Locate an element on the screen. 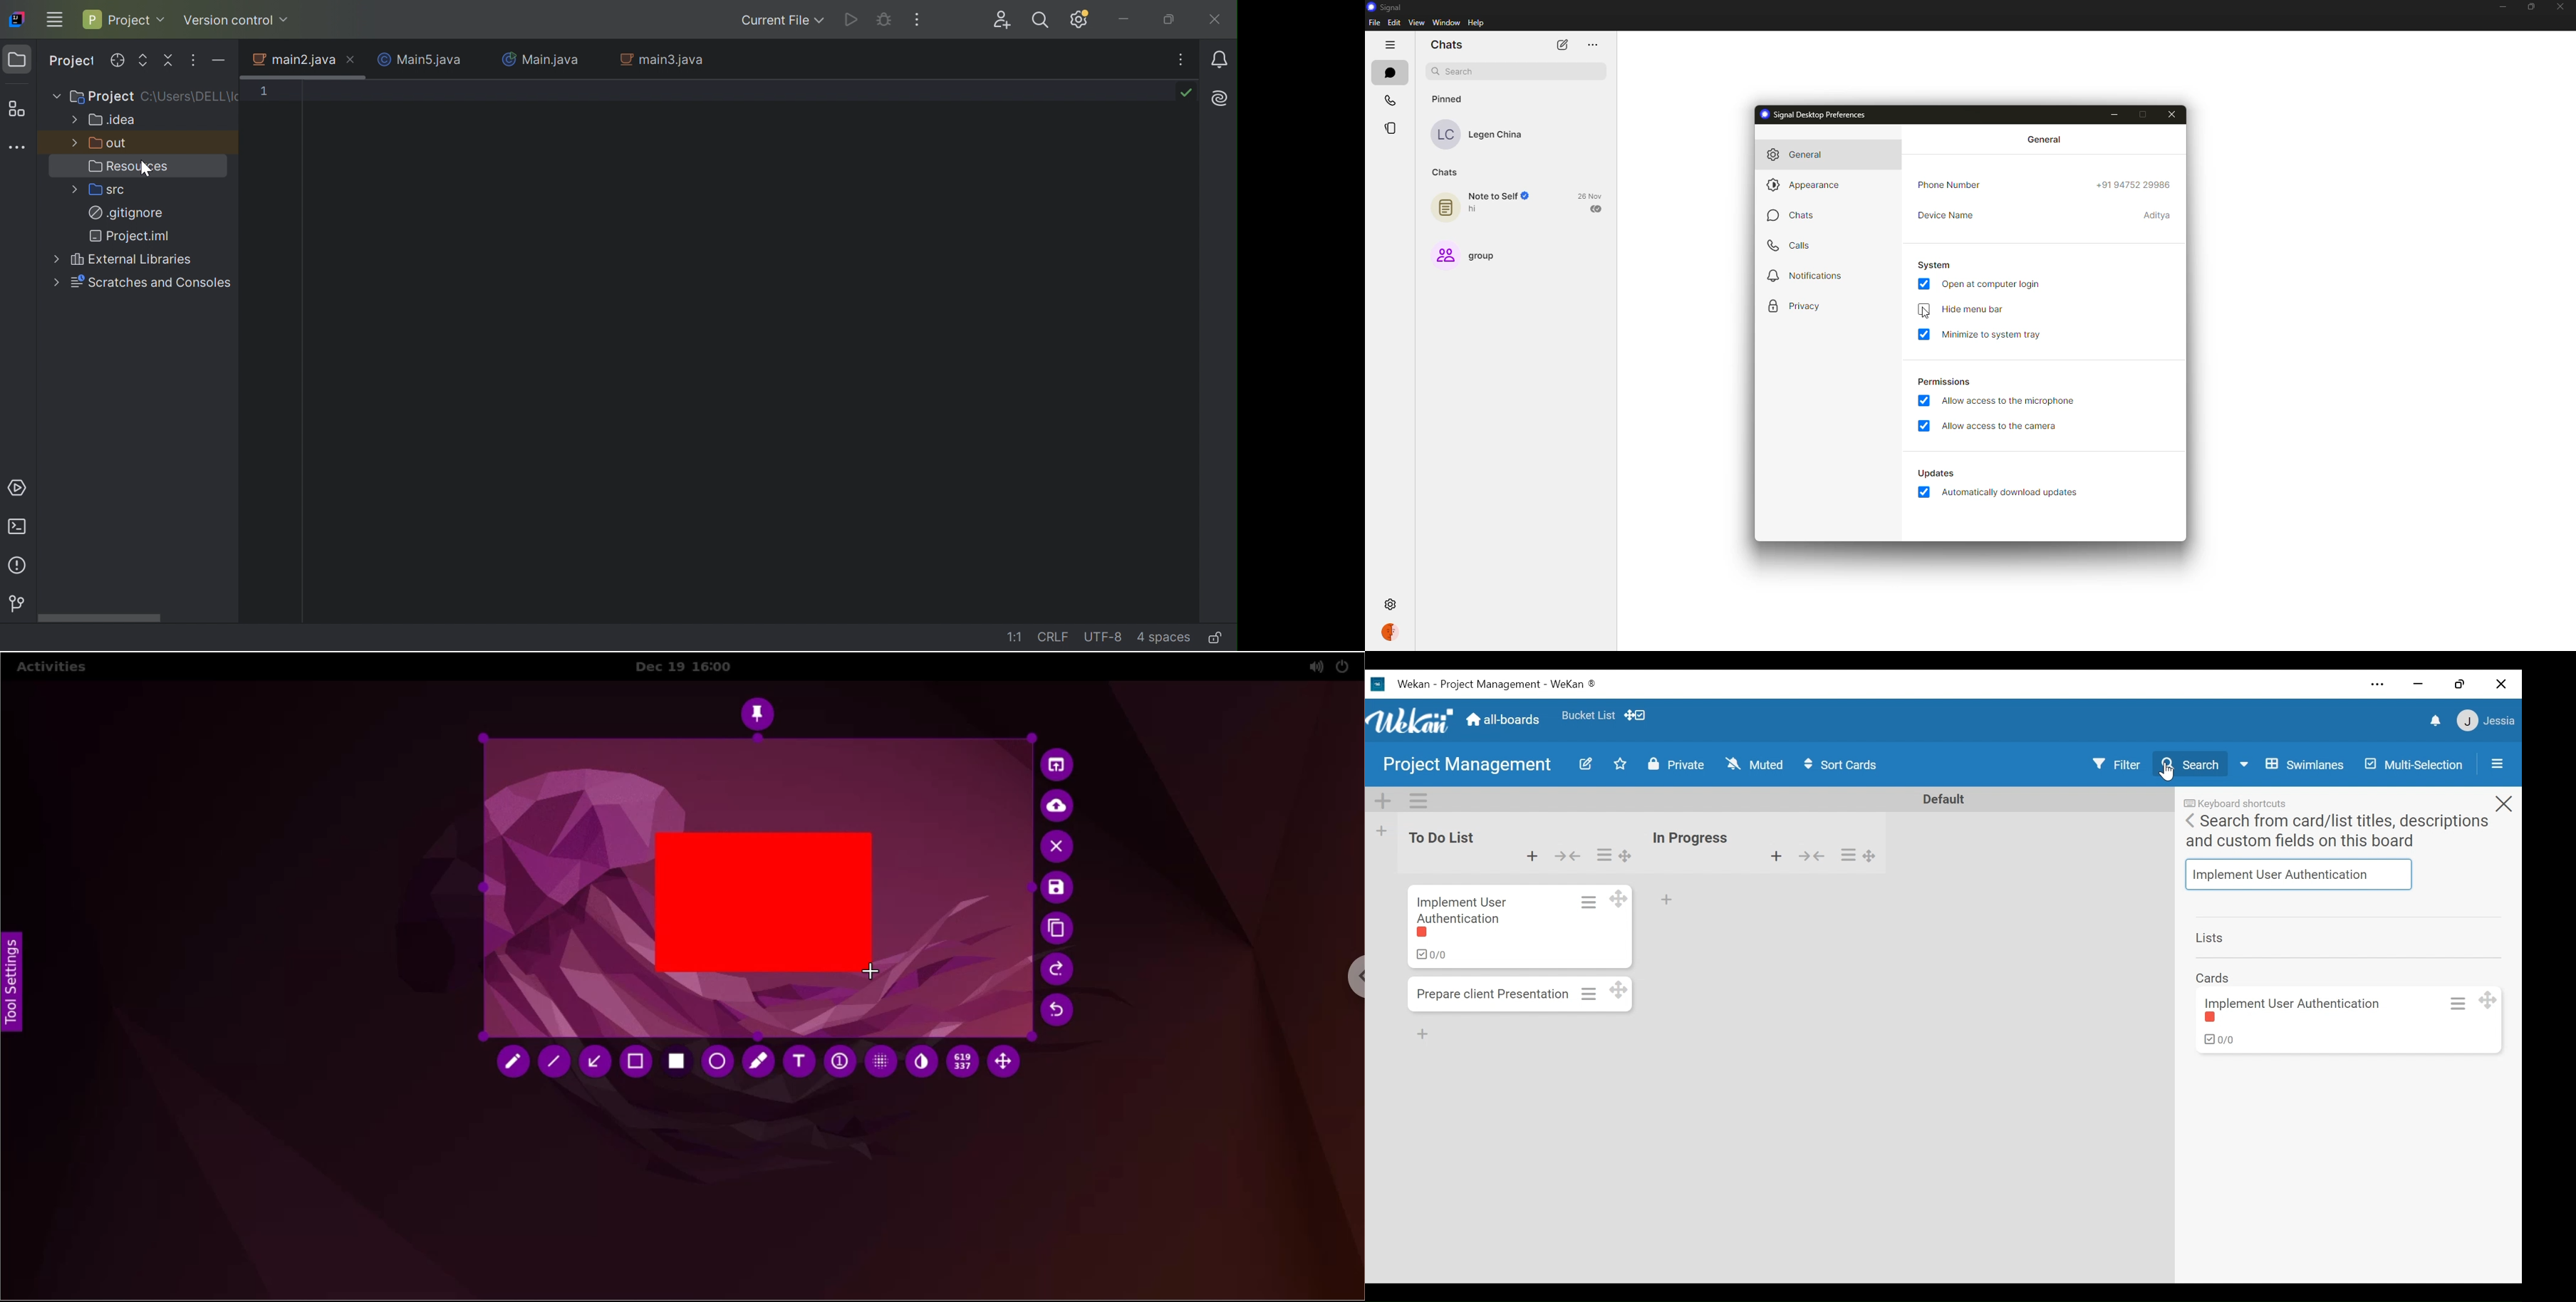  Keyboard Shortcuts is located at coordinates (2234, 804).